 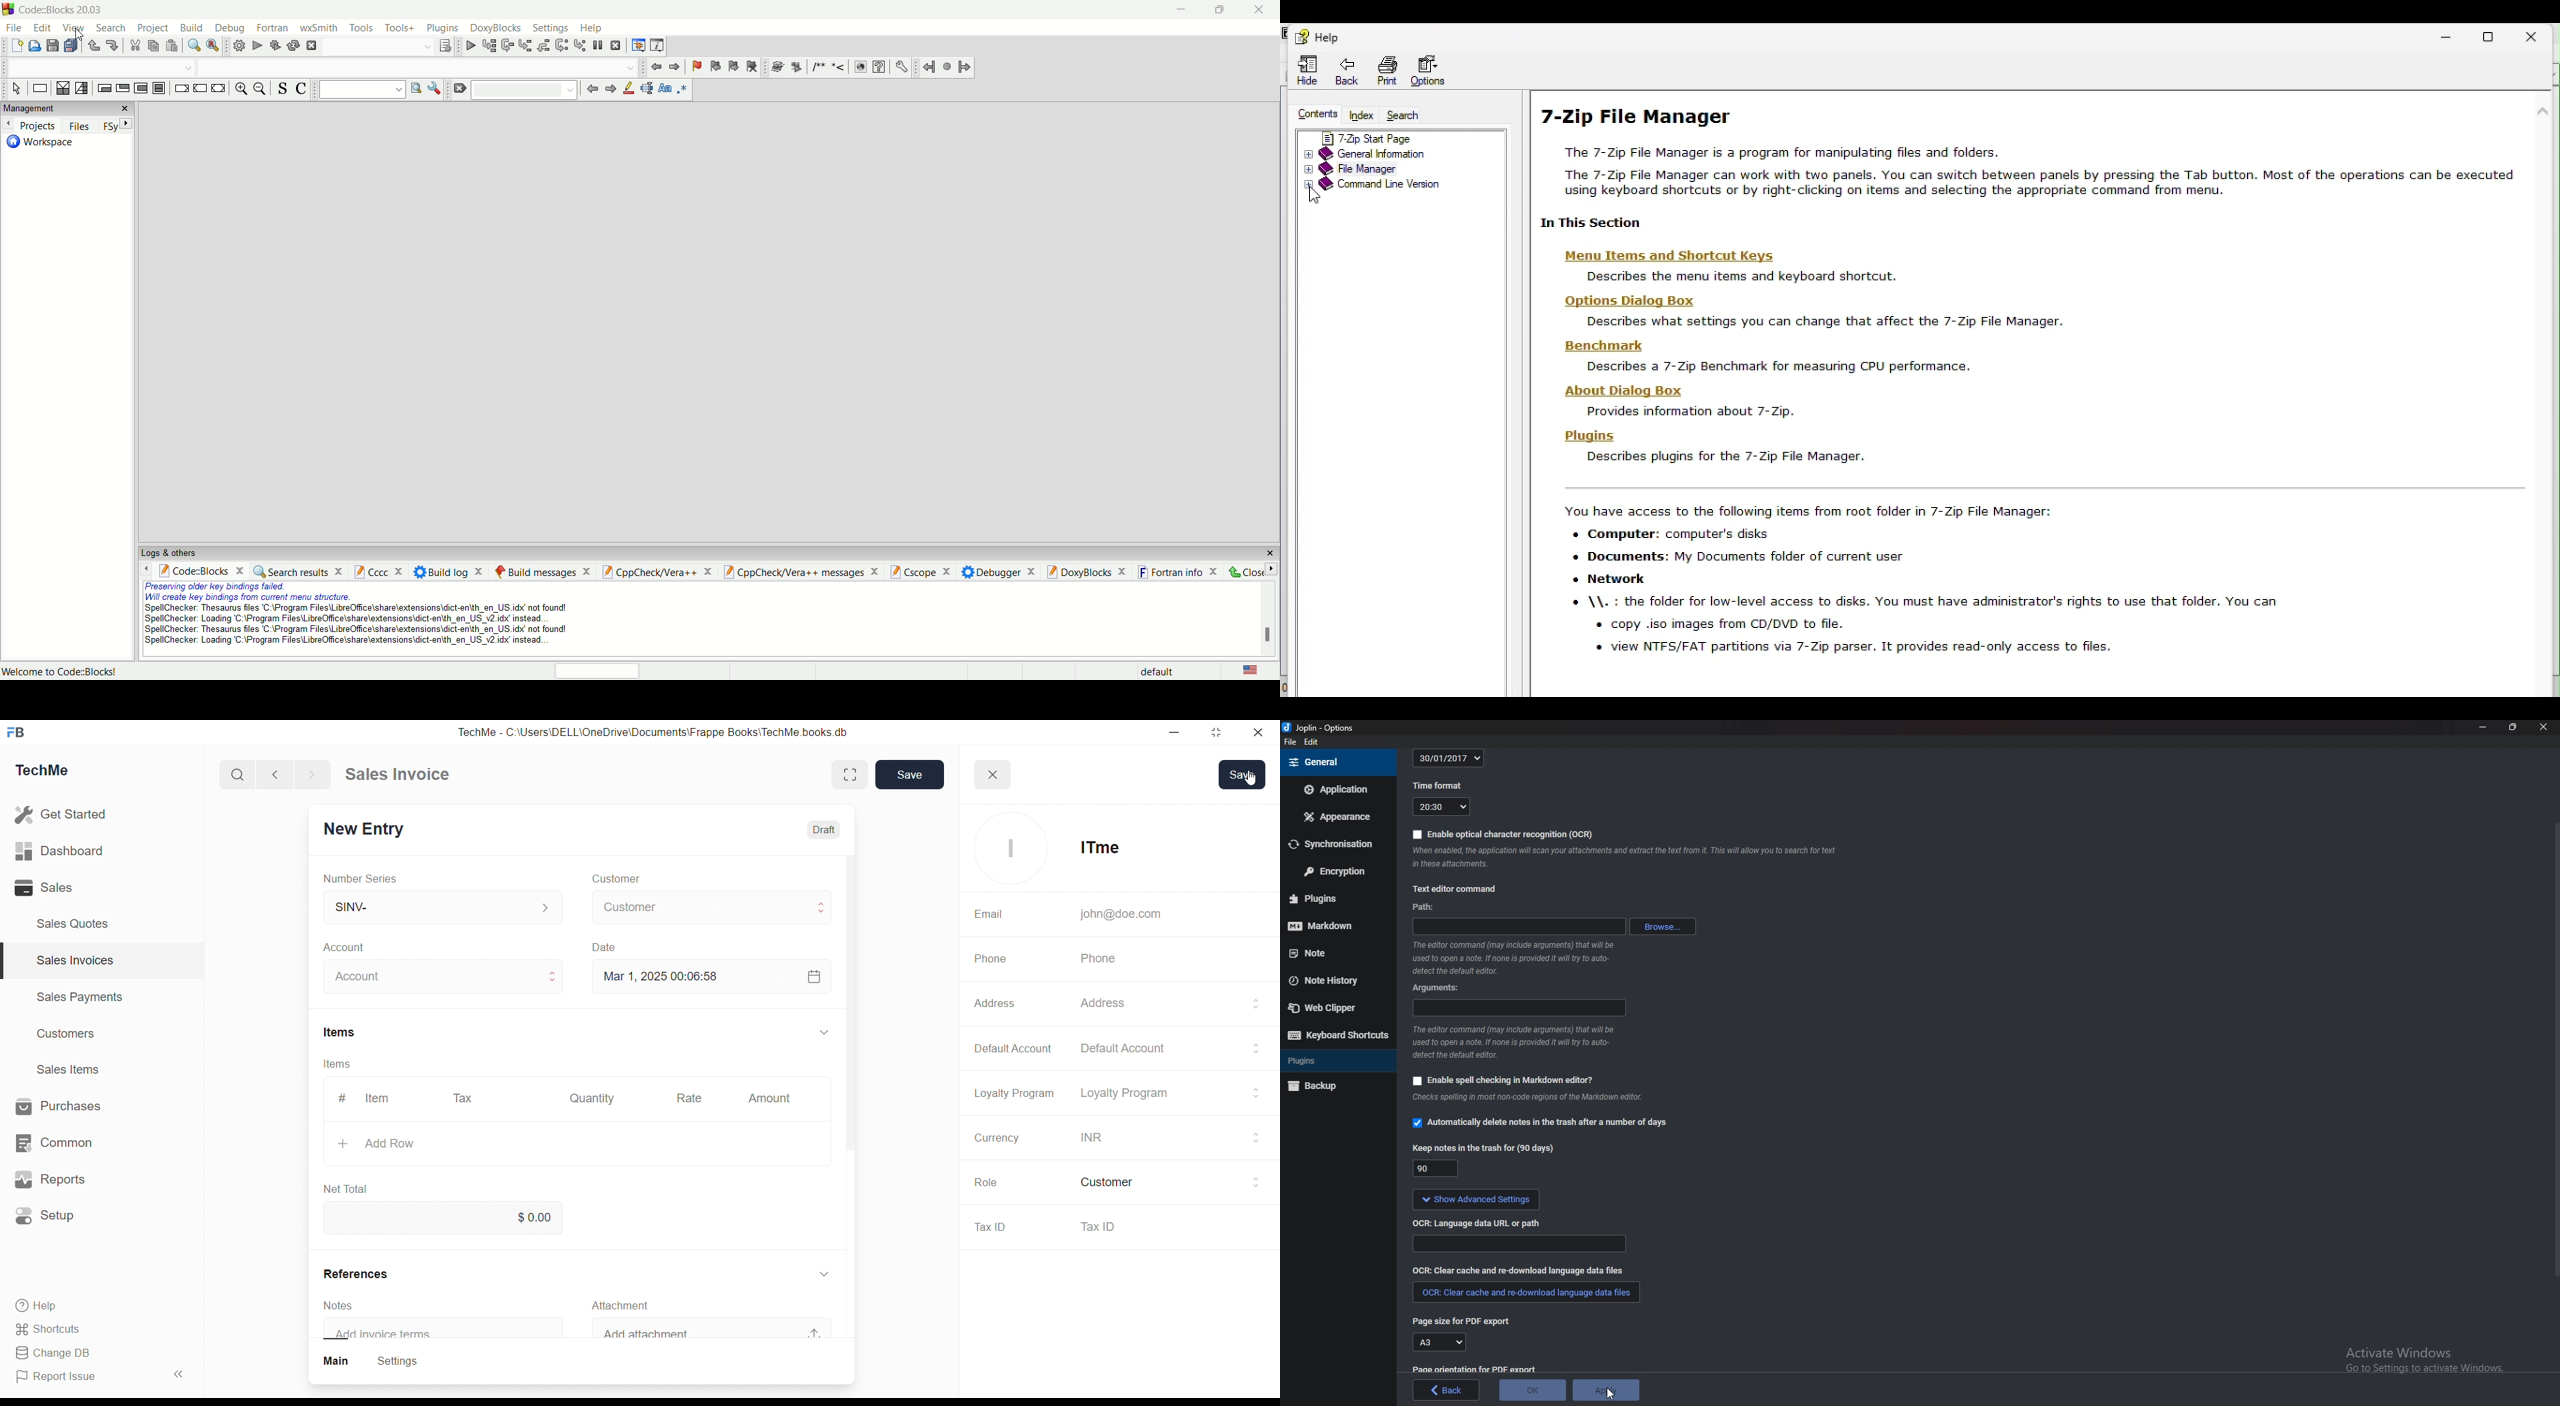 What do you see at coordinates (58, 1355) in the screenshot?
I see `B& Change DB` at bounding box center [58, 1355].